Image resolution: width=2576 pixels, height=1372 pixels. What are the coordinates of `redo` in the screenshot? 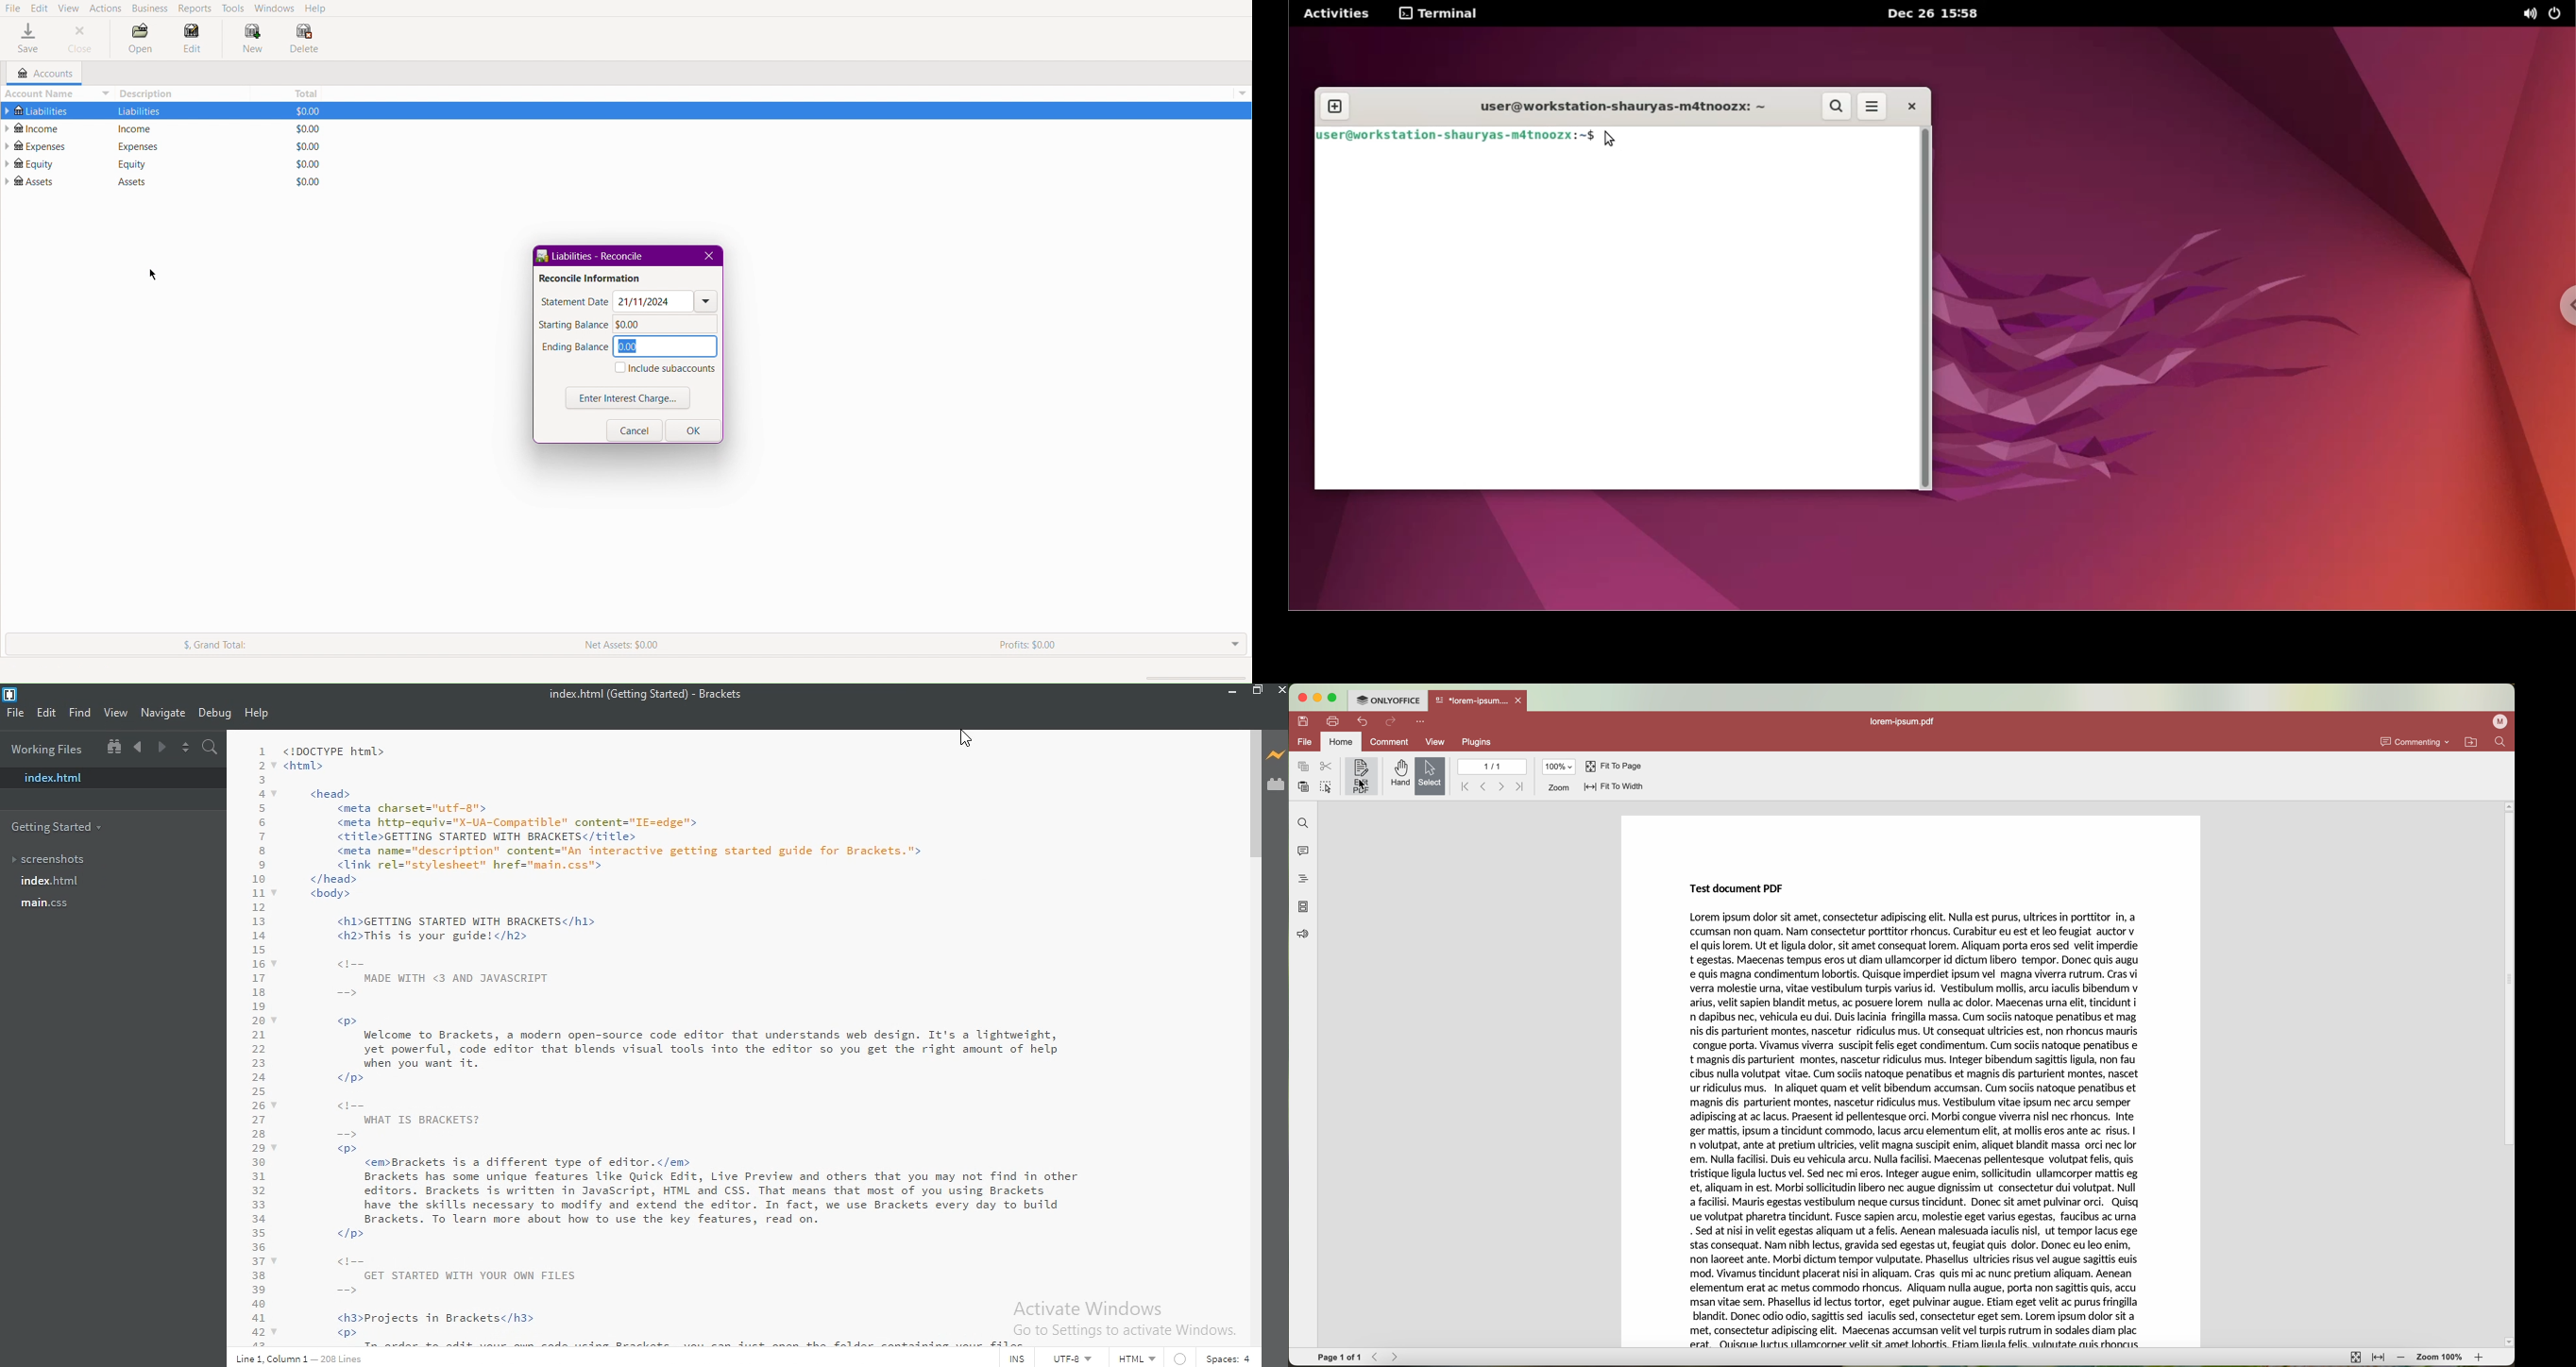 It's located at (1391, 722).